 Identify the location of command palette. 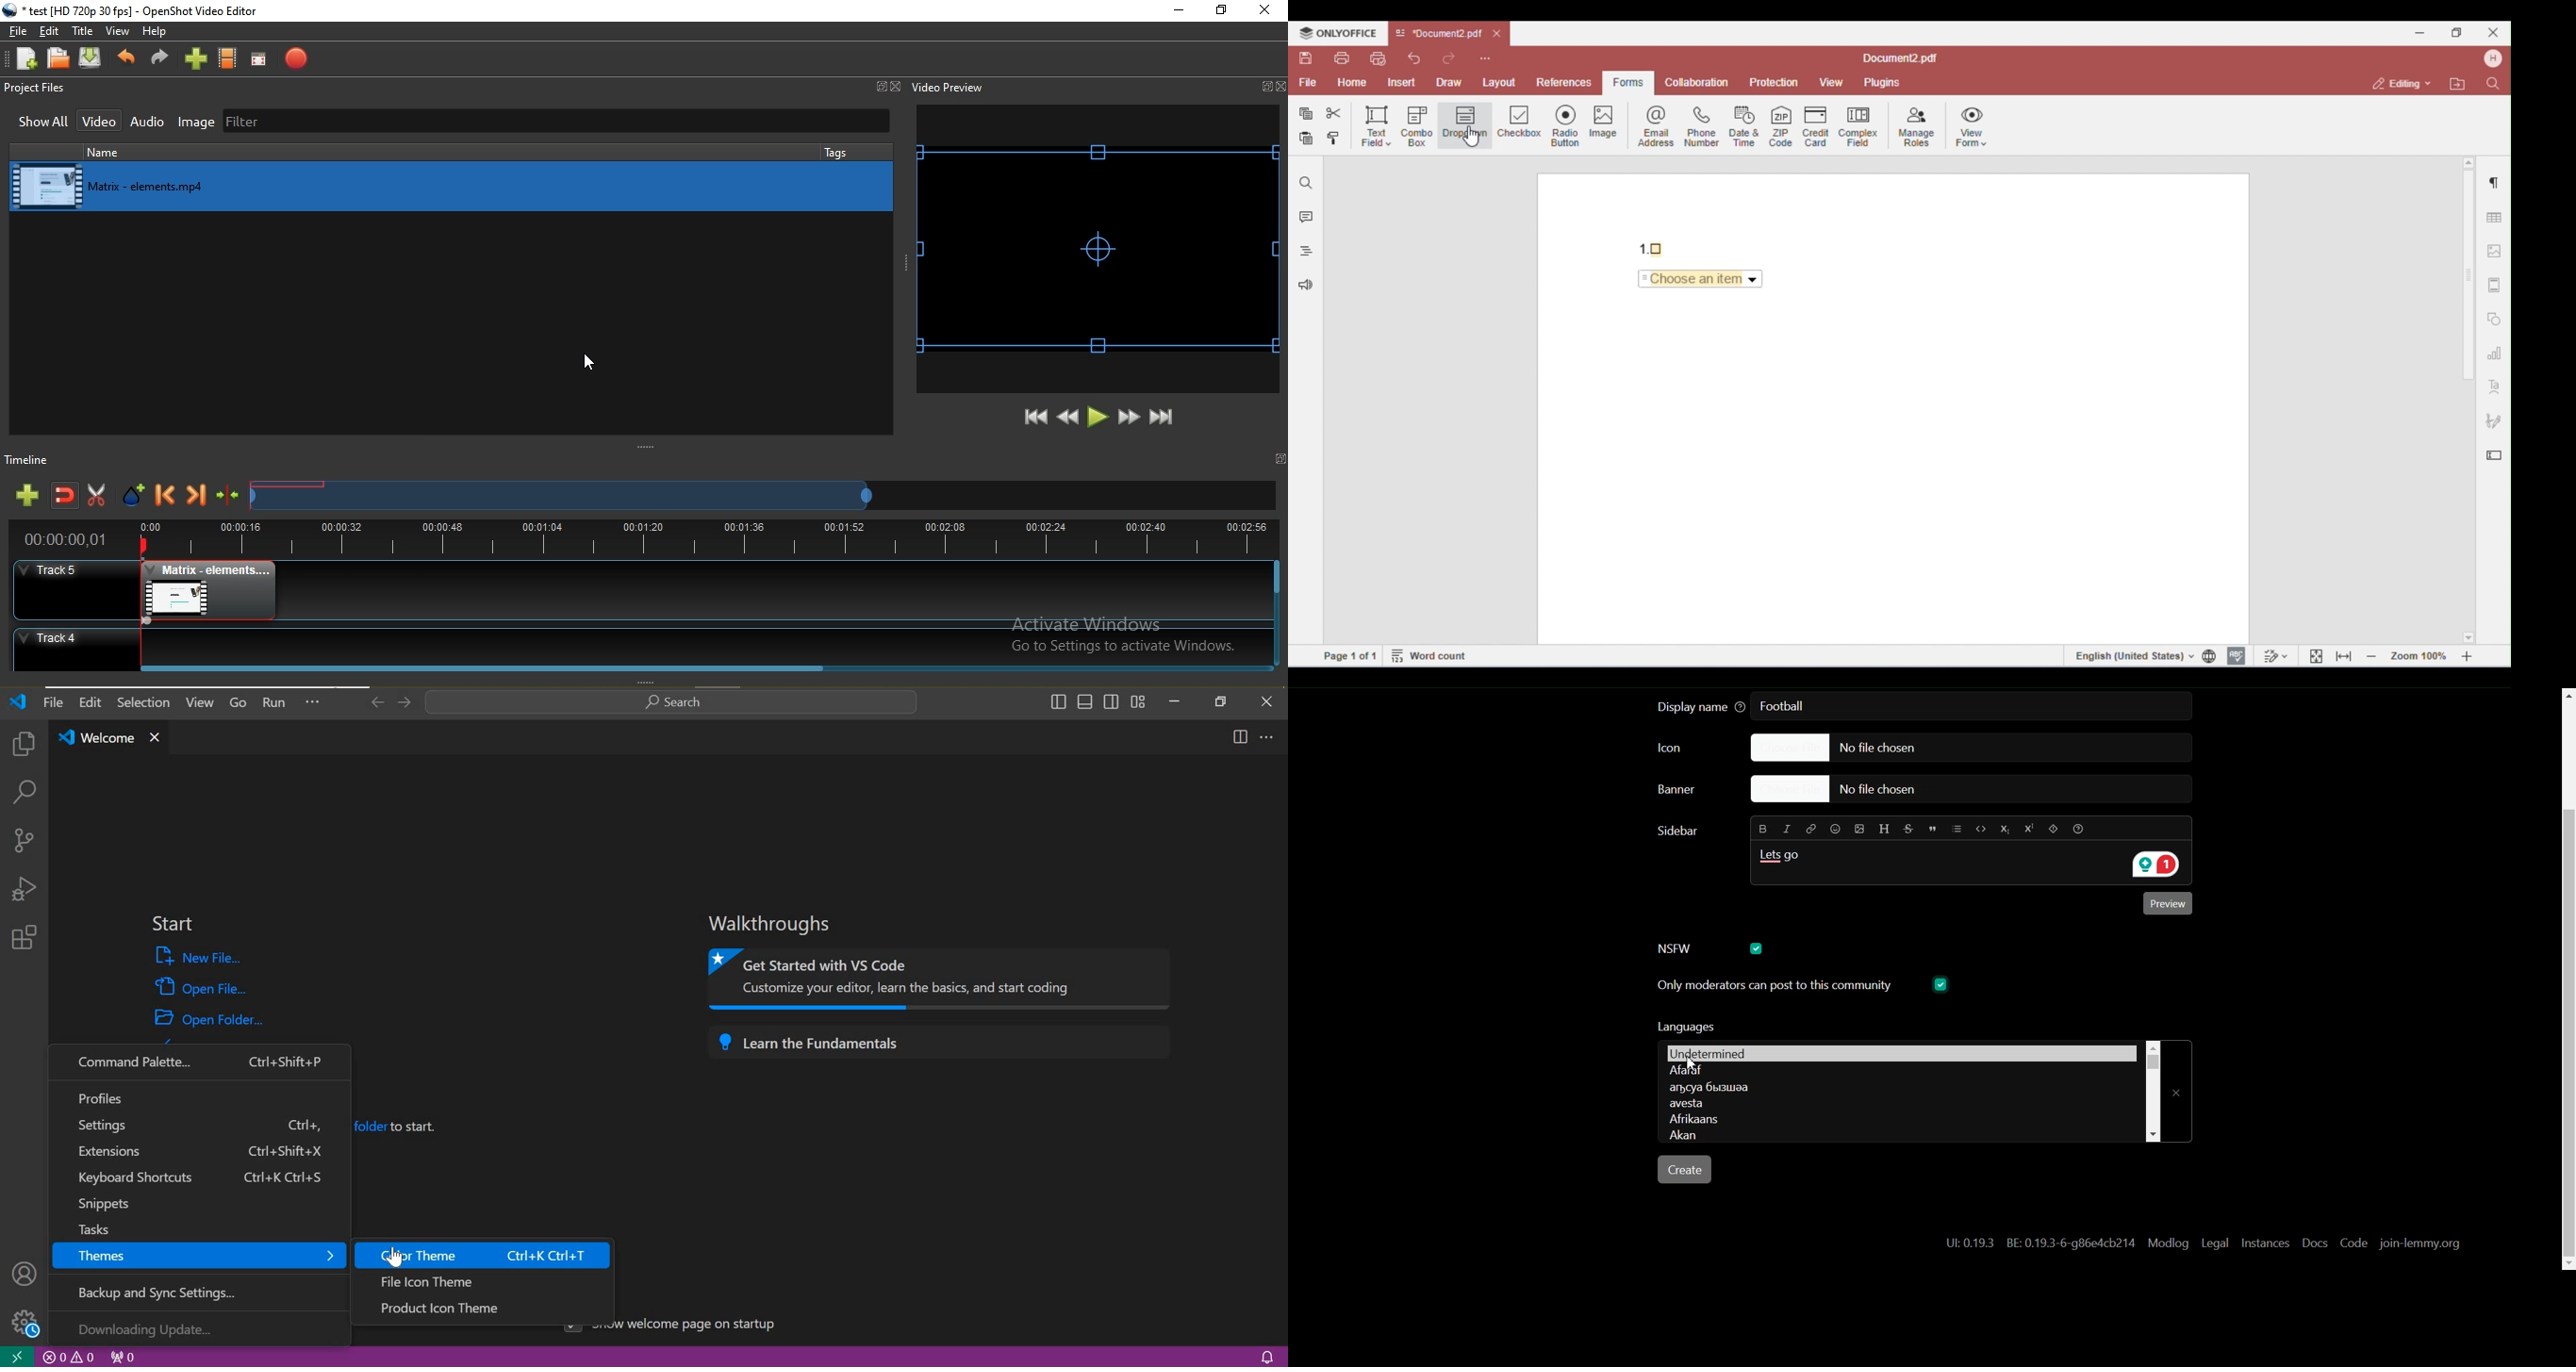
(199, 1063).